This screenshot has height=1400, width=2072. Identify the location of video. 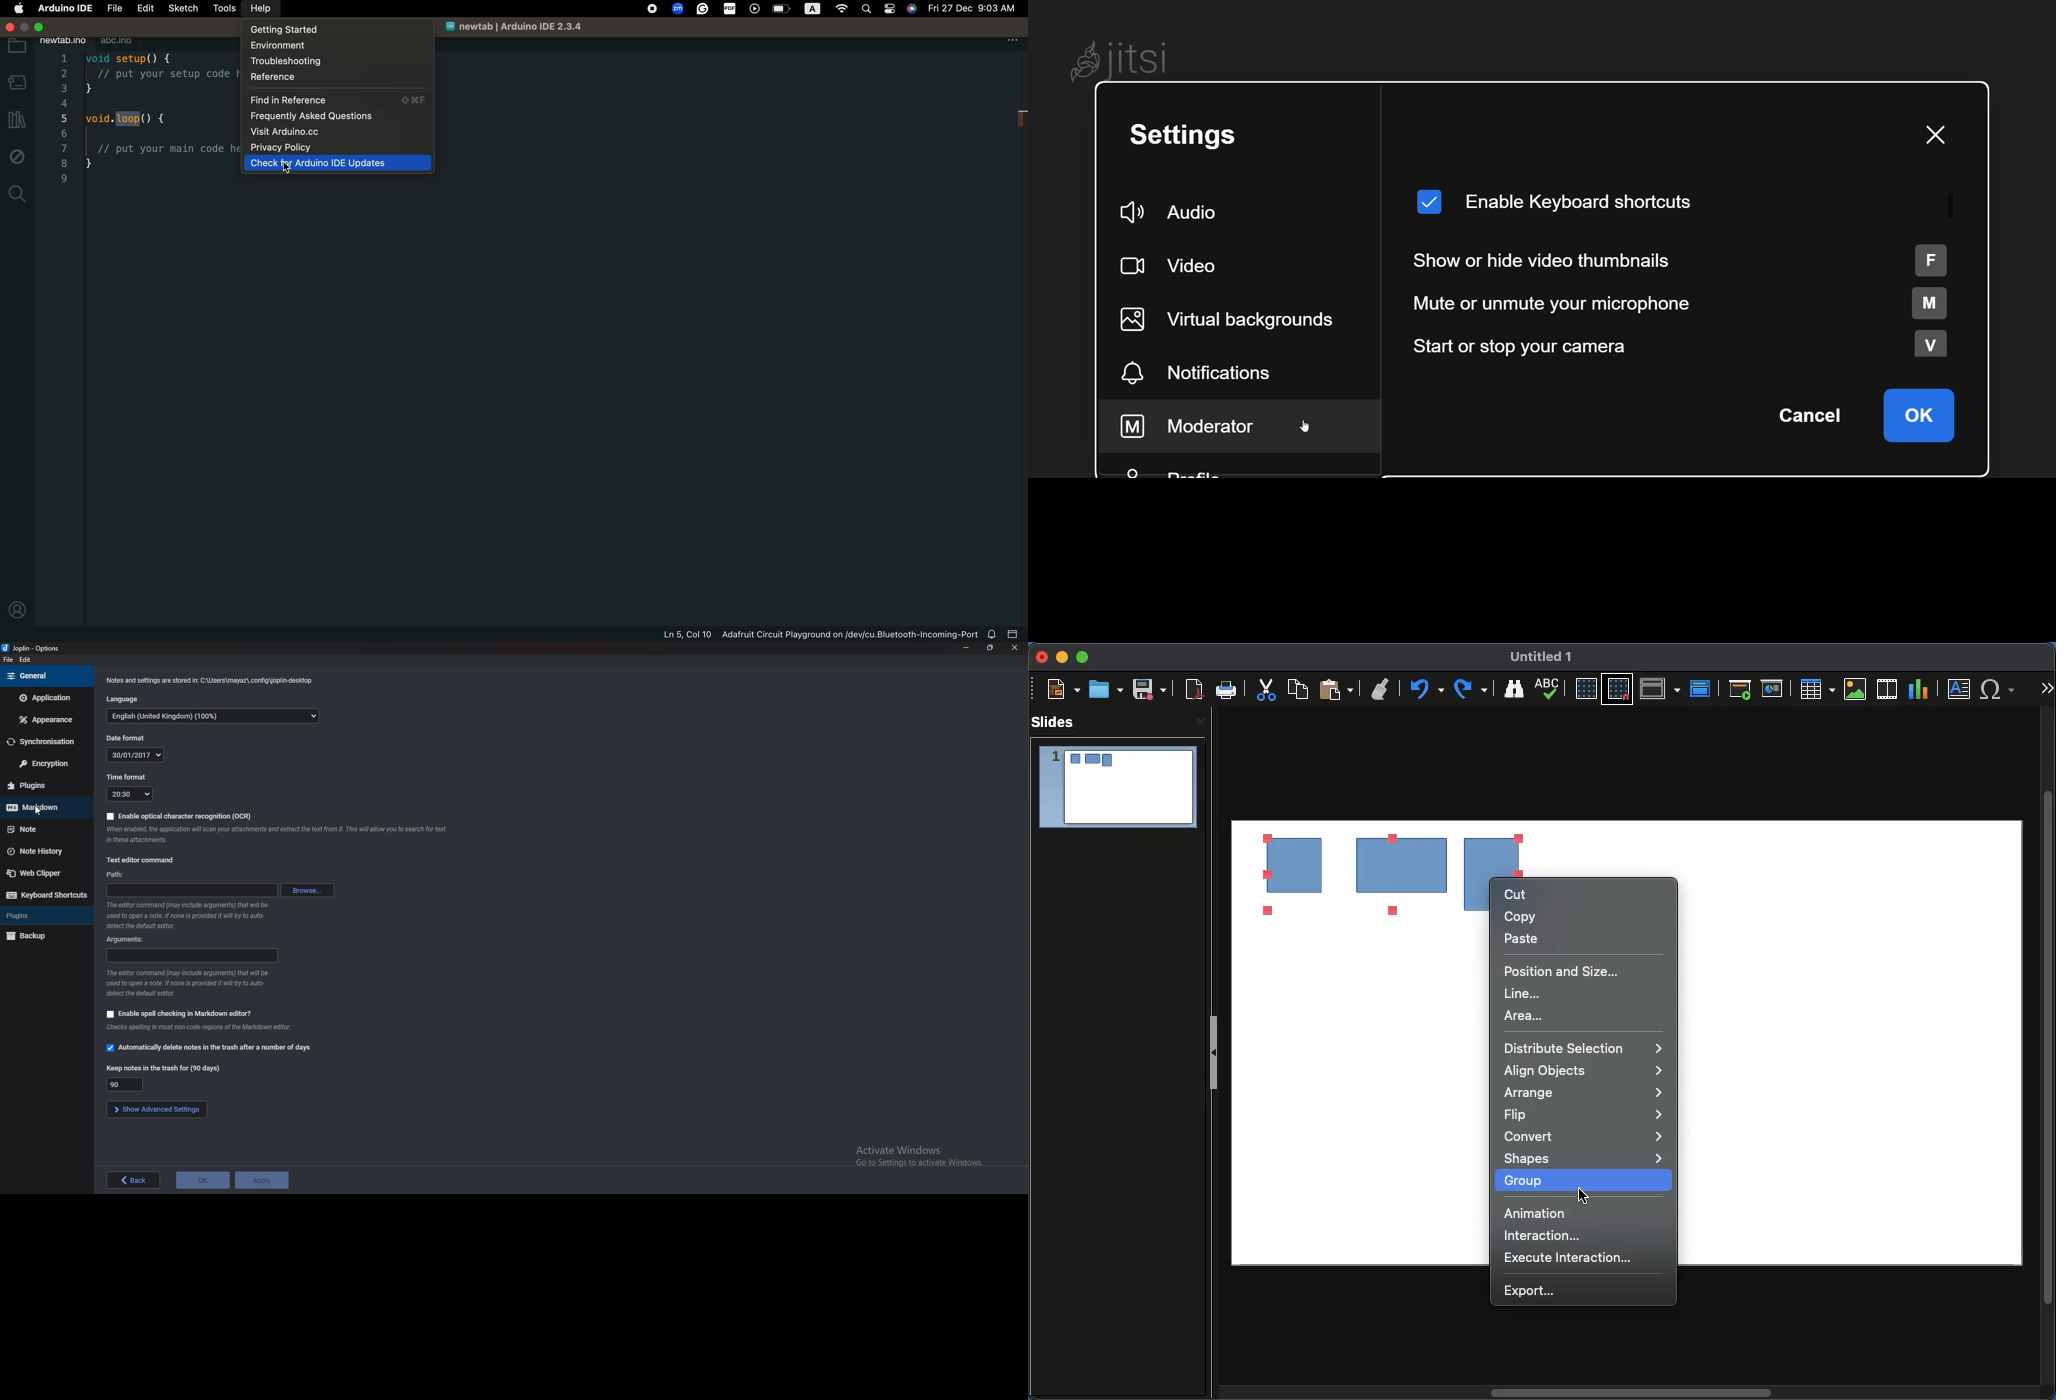
(1174, 266).